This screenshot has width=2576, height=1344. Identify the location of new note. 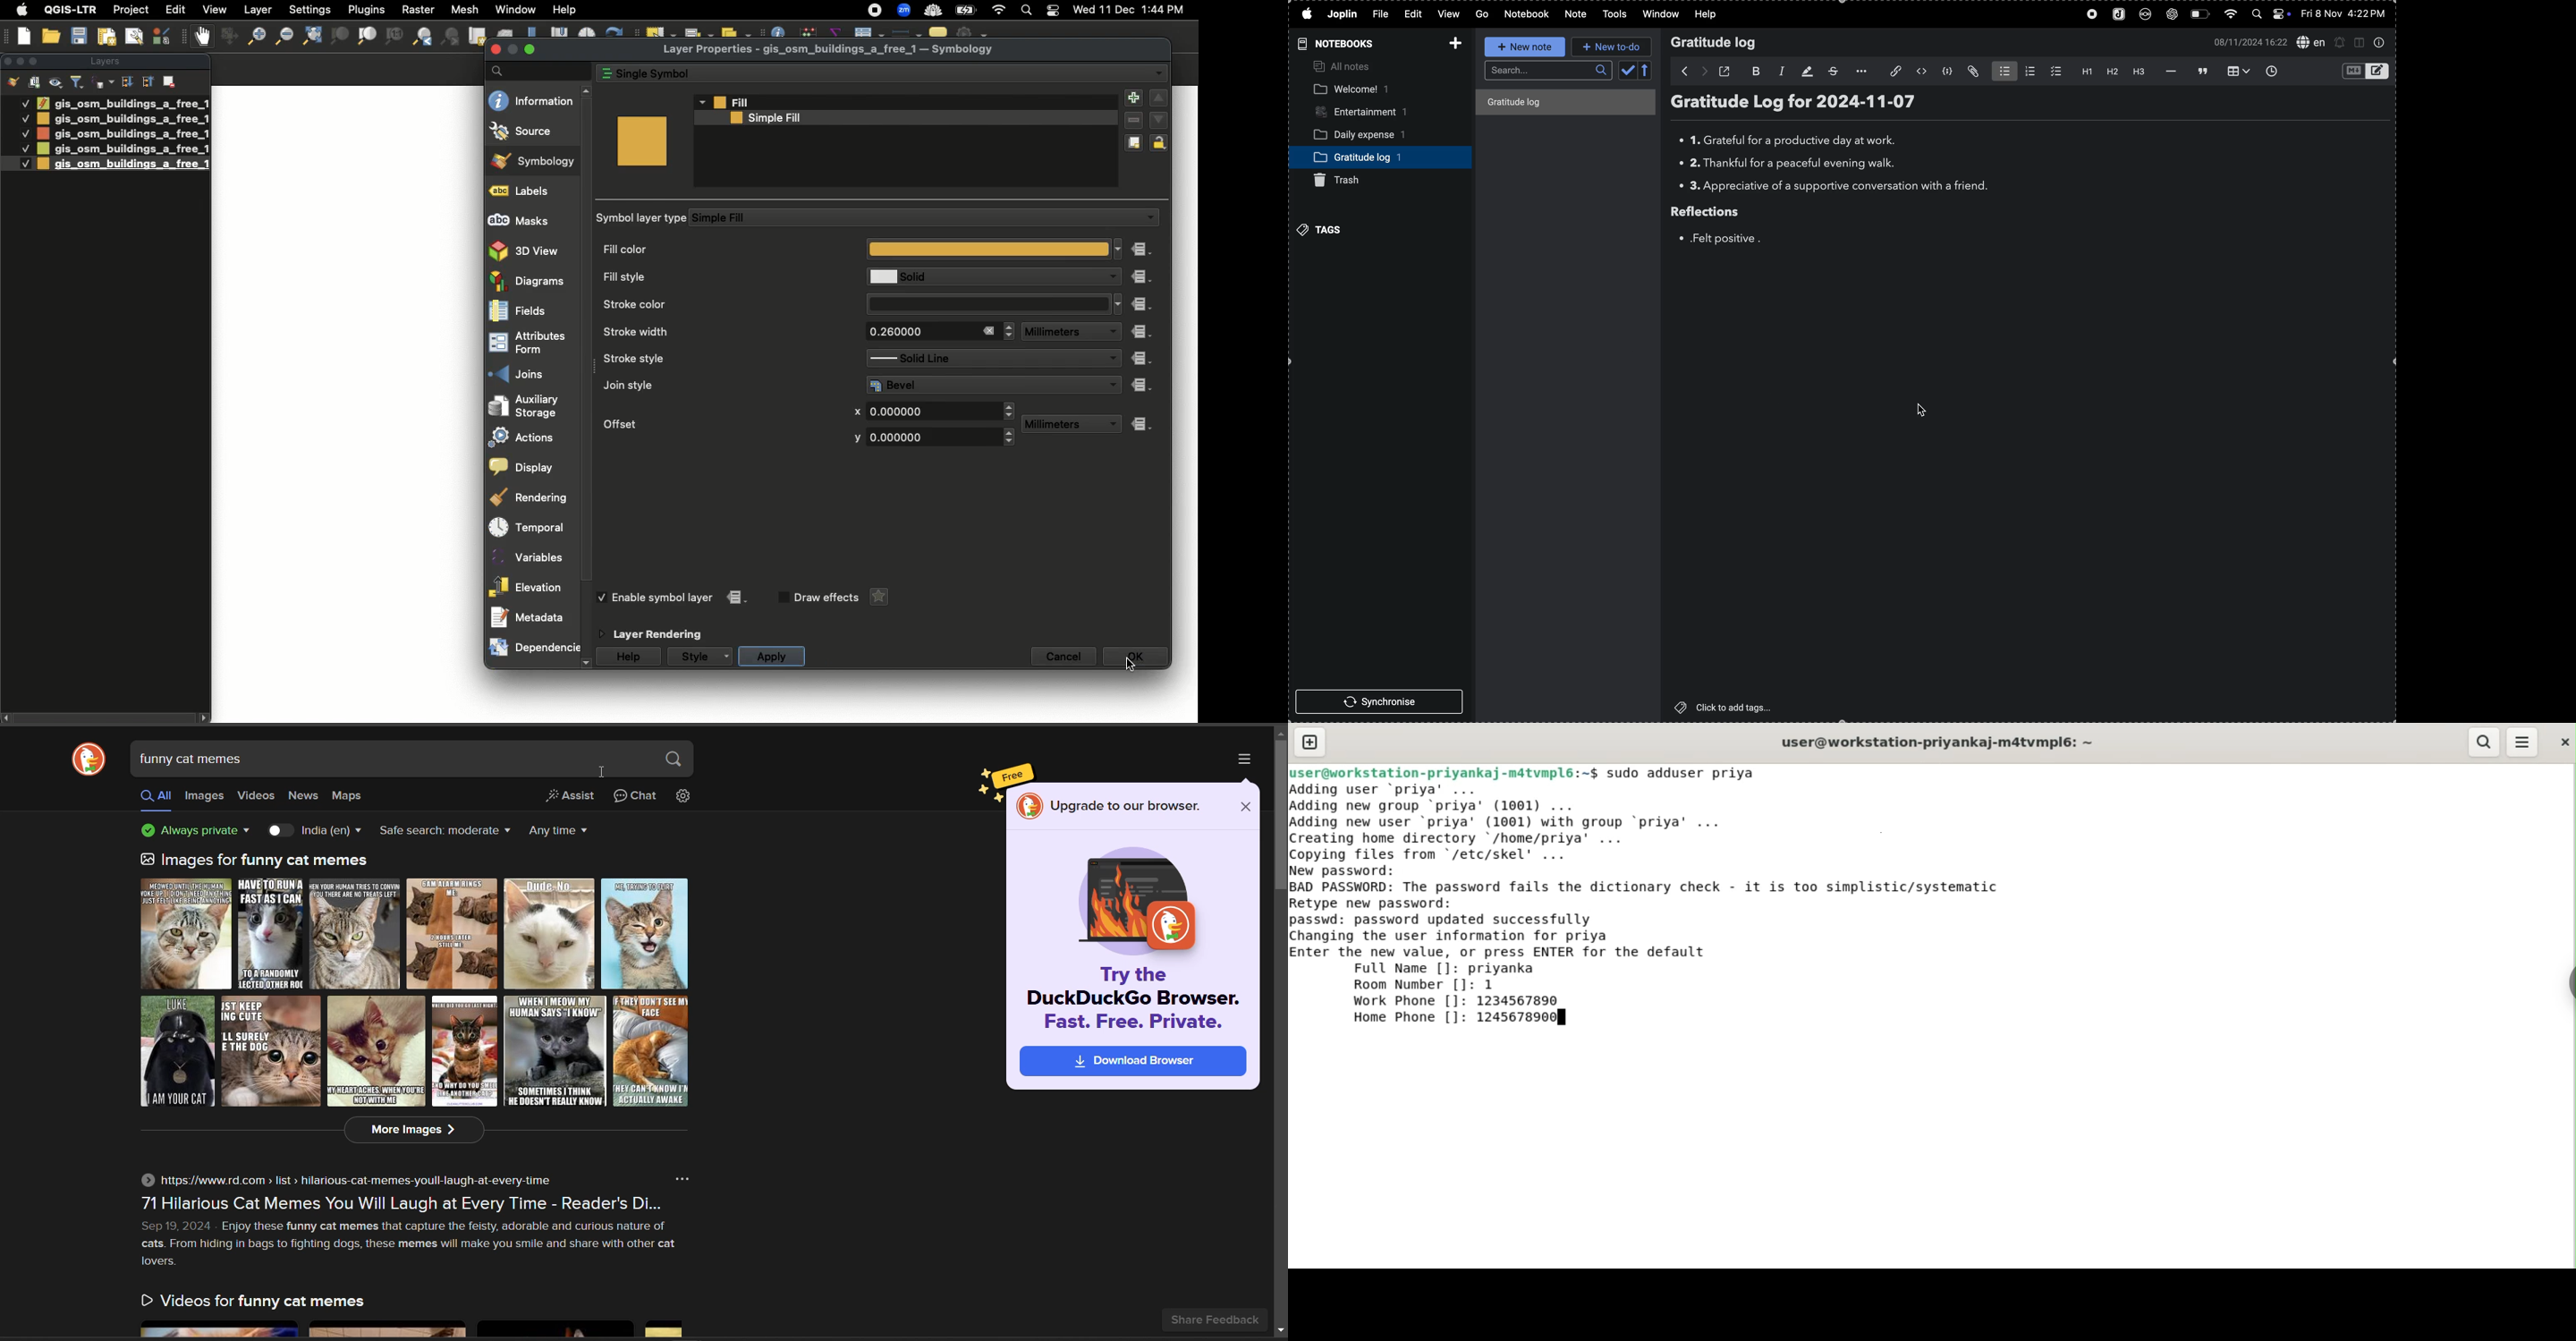
(1524, 47).